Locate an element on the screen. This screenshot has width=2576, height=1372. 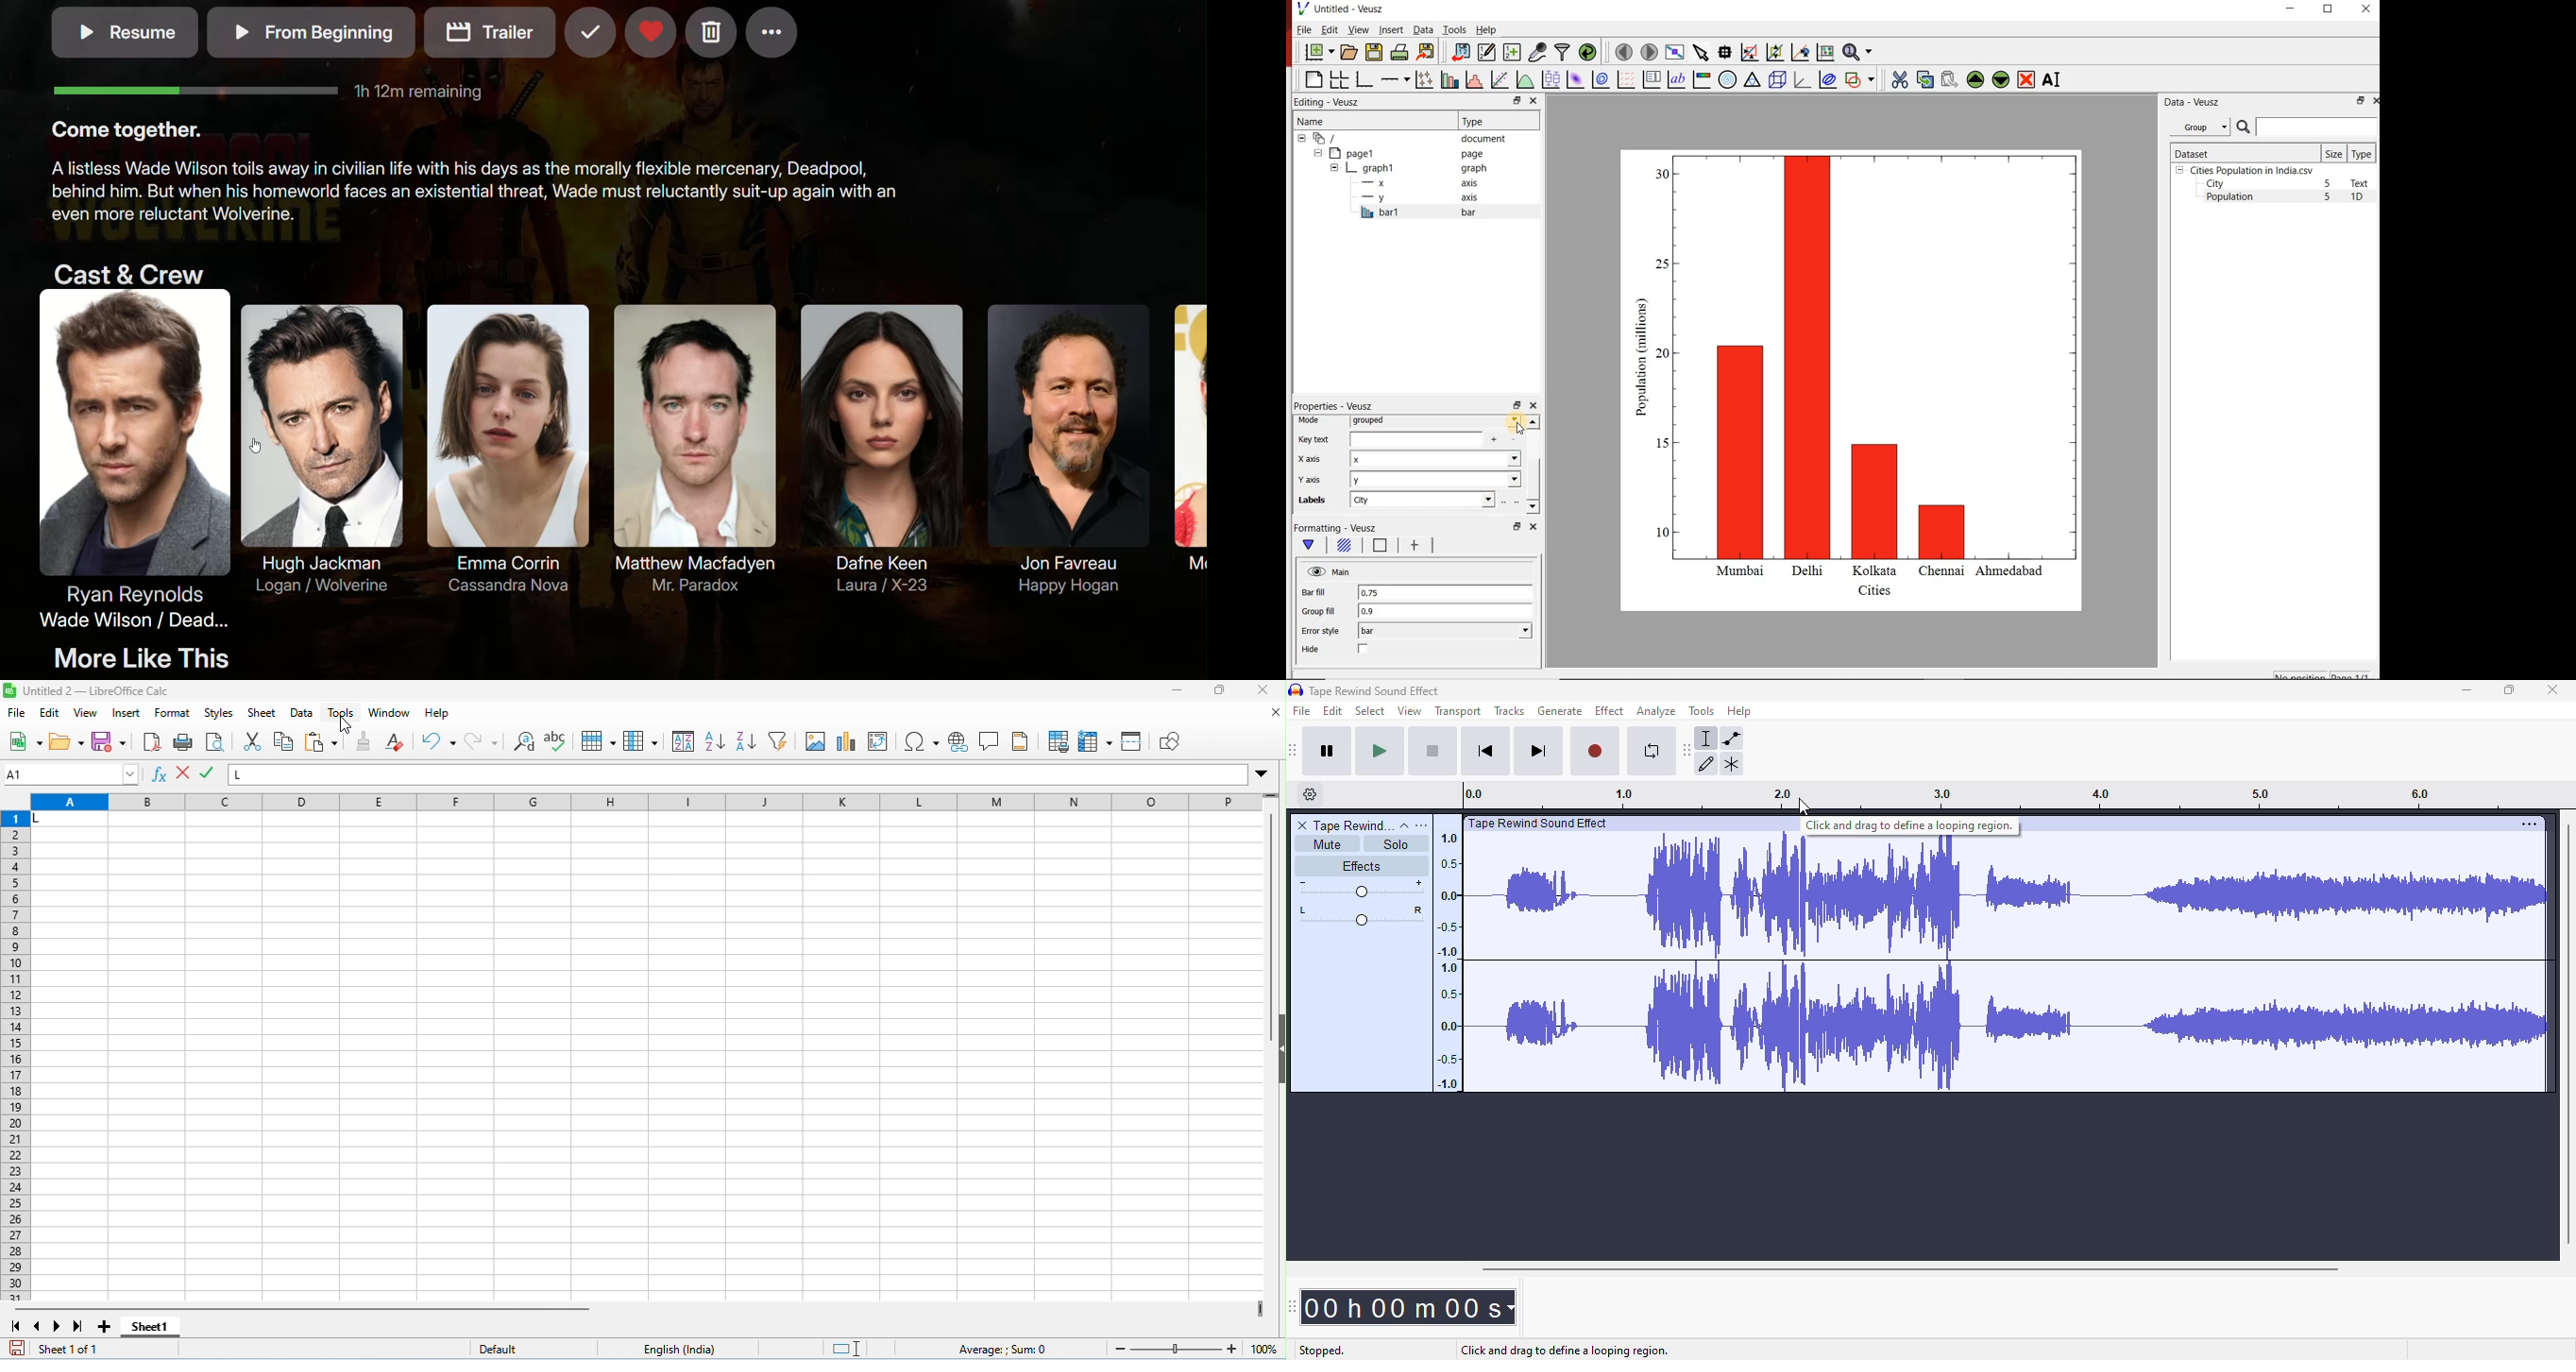
solo is located at coordinates (1398, 844).